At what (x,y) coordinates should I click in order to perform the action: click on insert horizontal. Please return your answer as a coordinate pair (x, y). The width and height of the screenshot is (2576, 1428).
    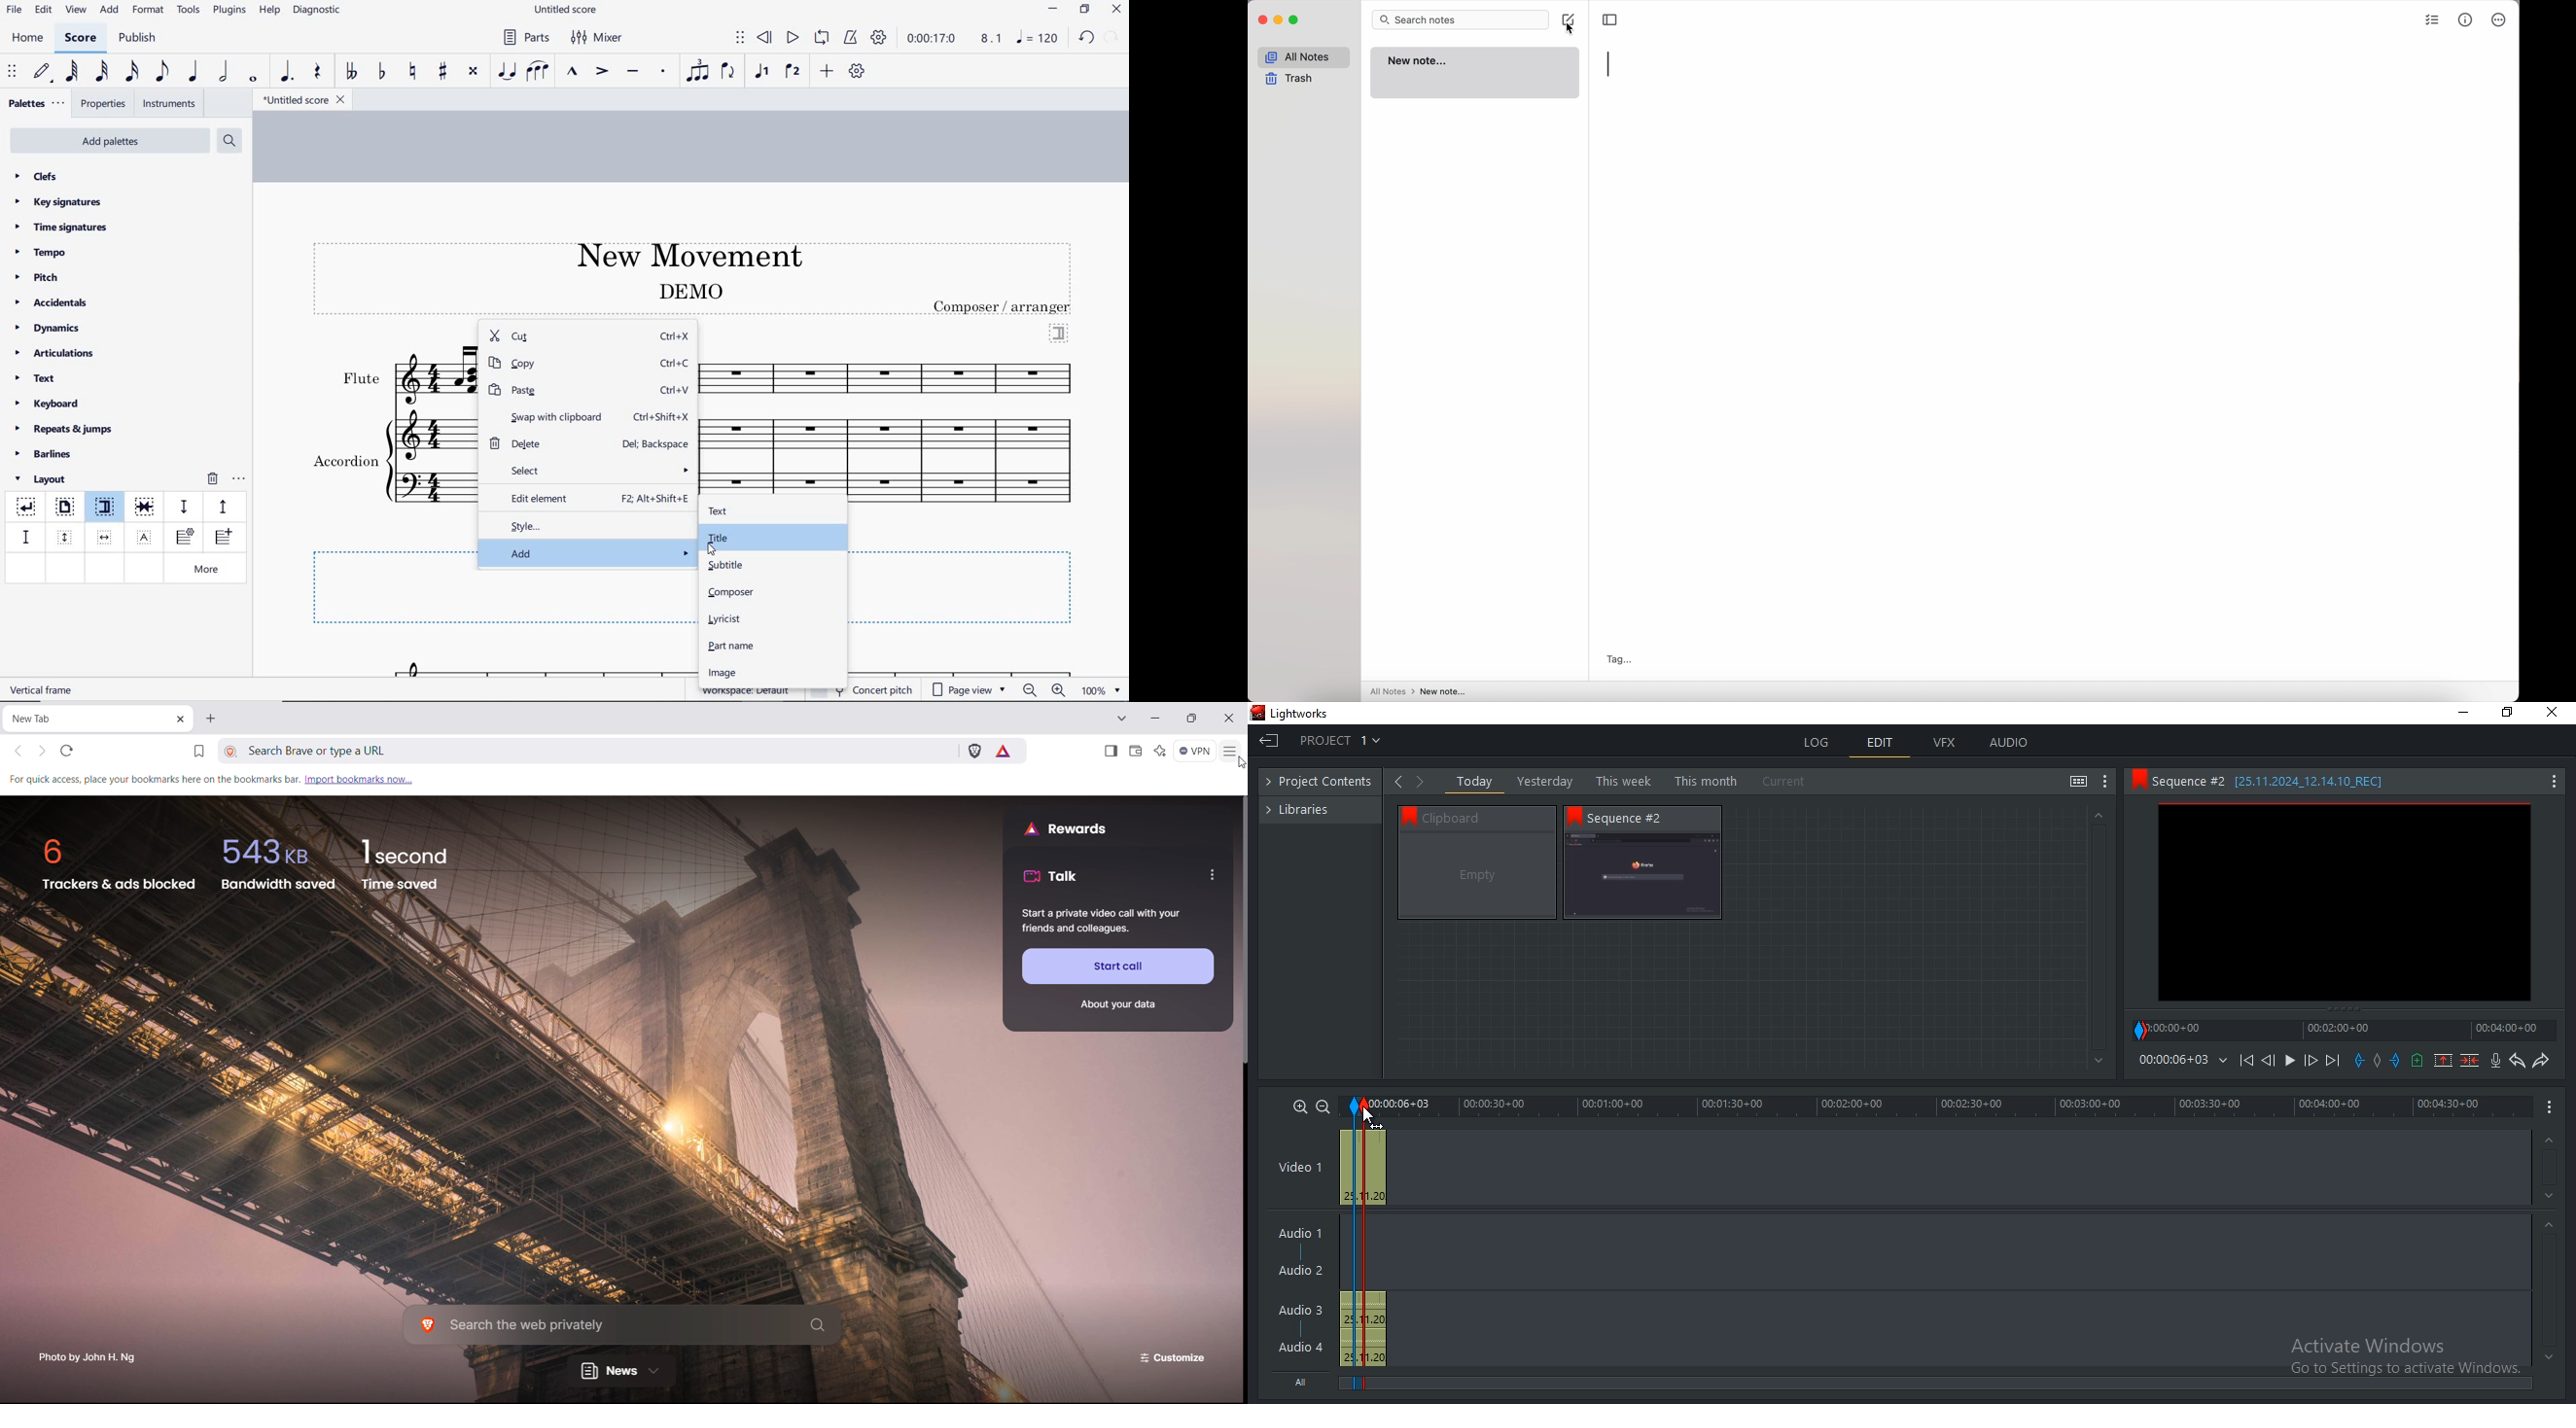
    Looking at the image, I should click on (105, 537).